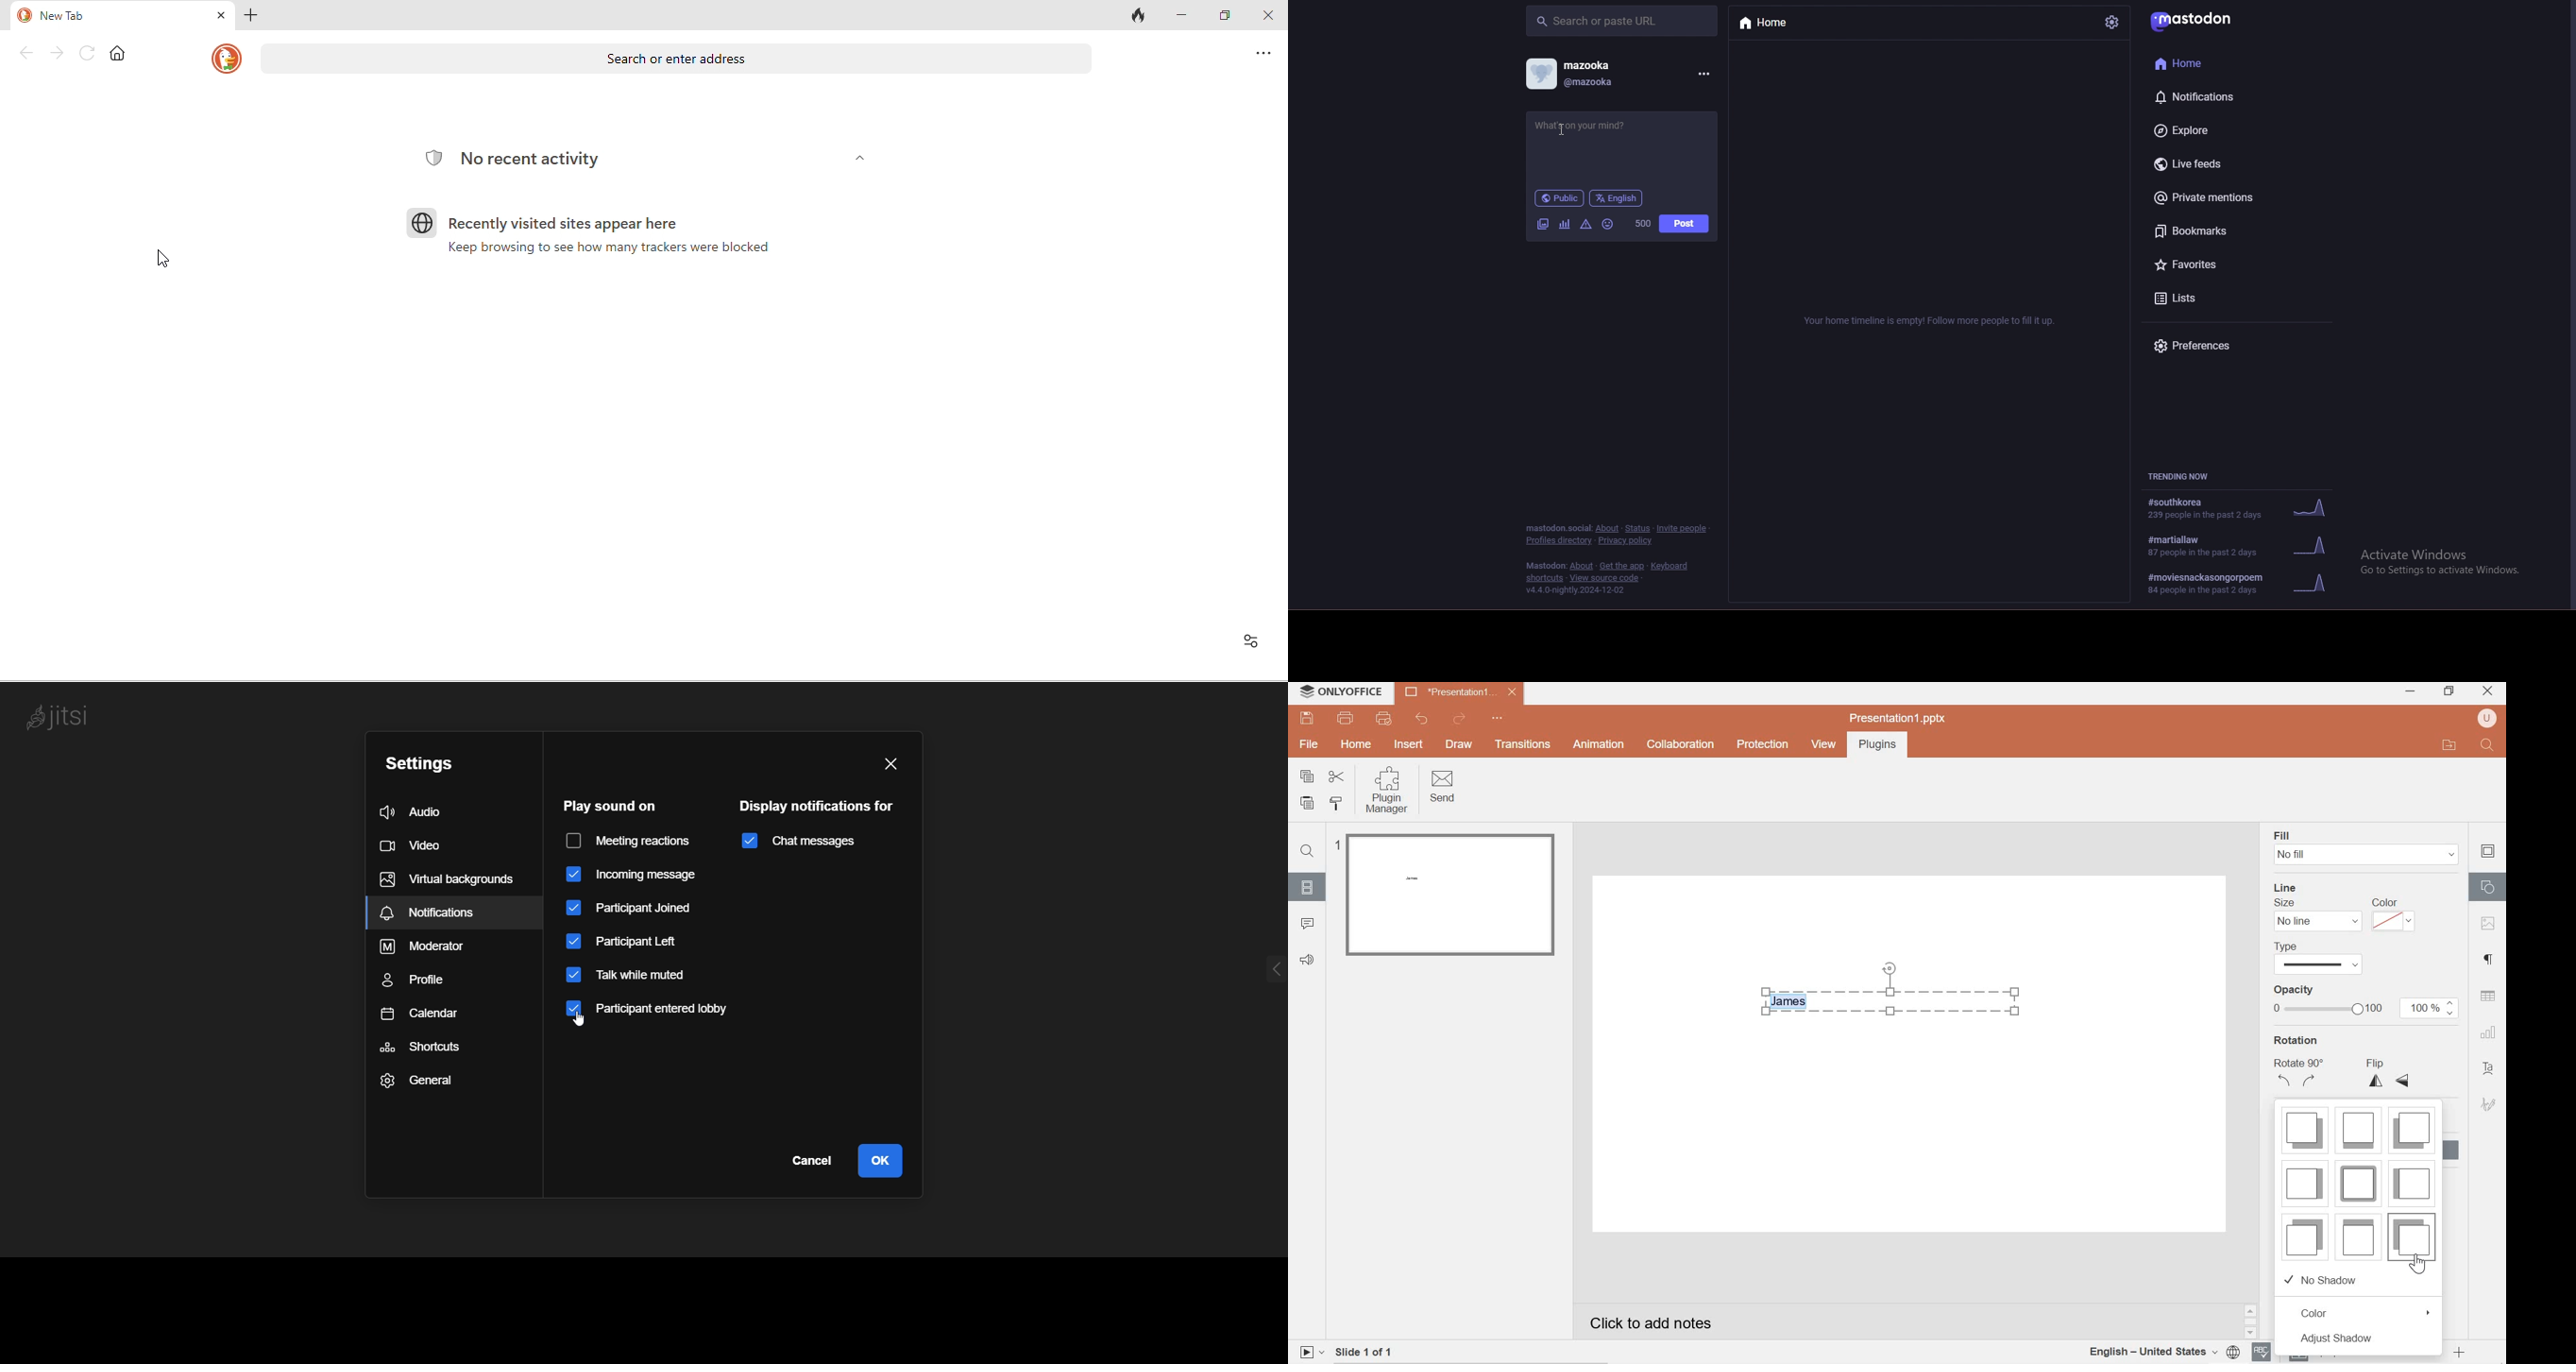 The width and height of the screenshot is (2576, 1372). Describe the element at coordinates (1310, 746) in the screenshot. I see `file` at that location.